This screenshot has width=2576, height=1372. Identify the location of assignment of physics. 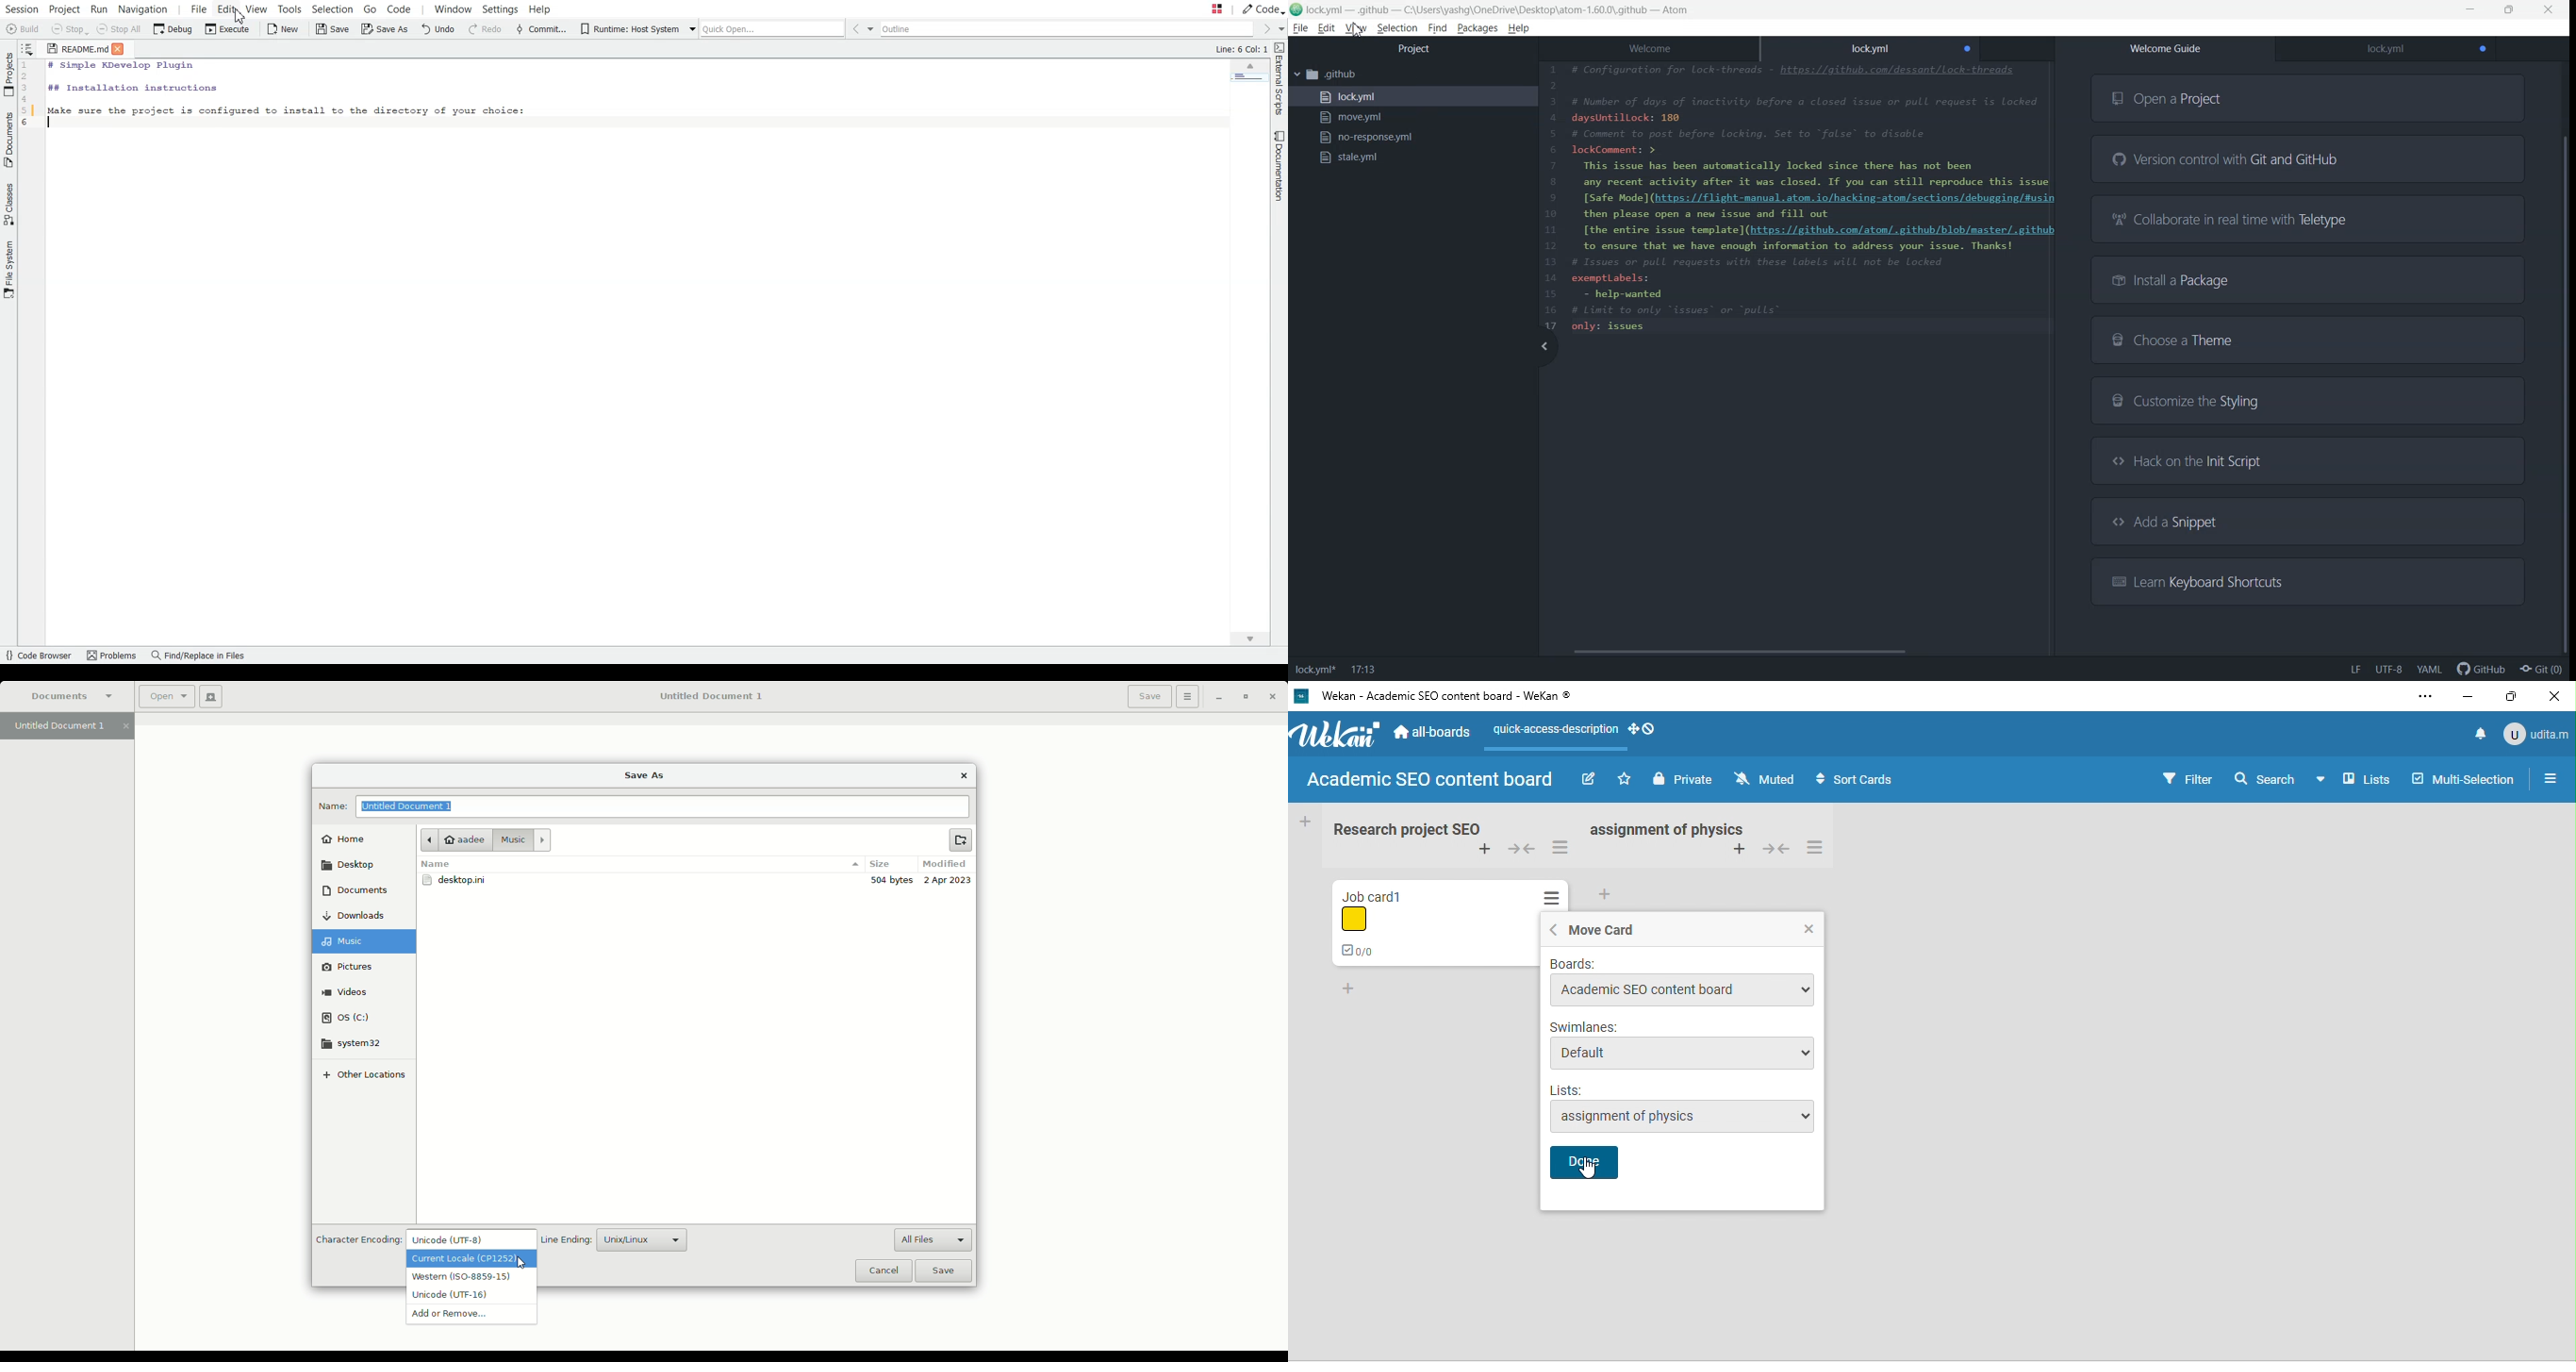
(1679, 830).